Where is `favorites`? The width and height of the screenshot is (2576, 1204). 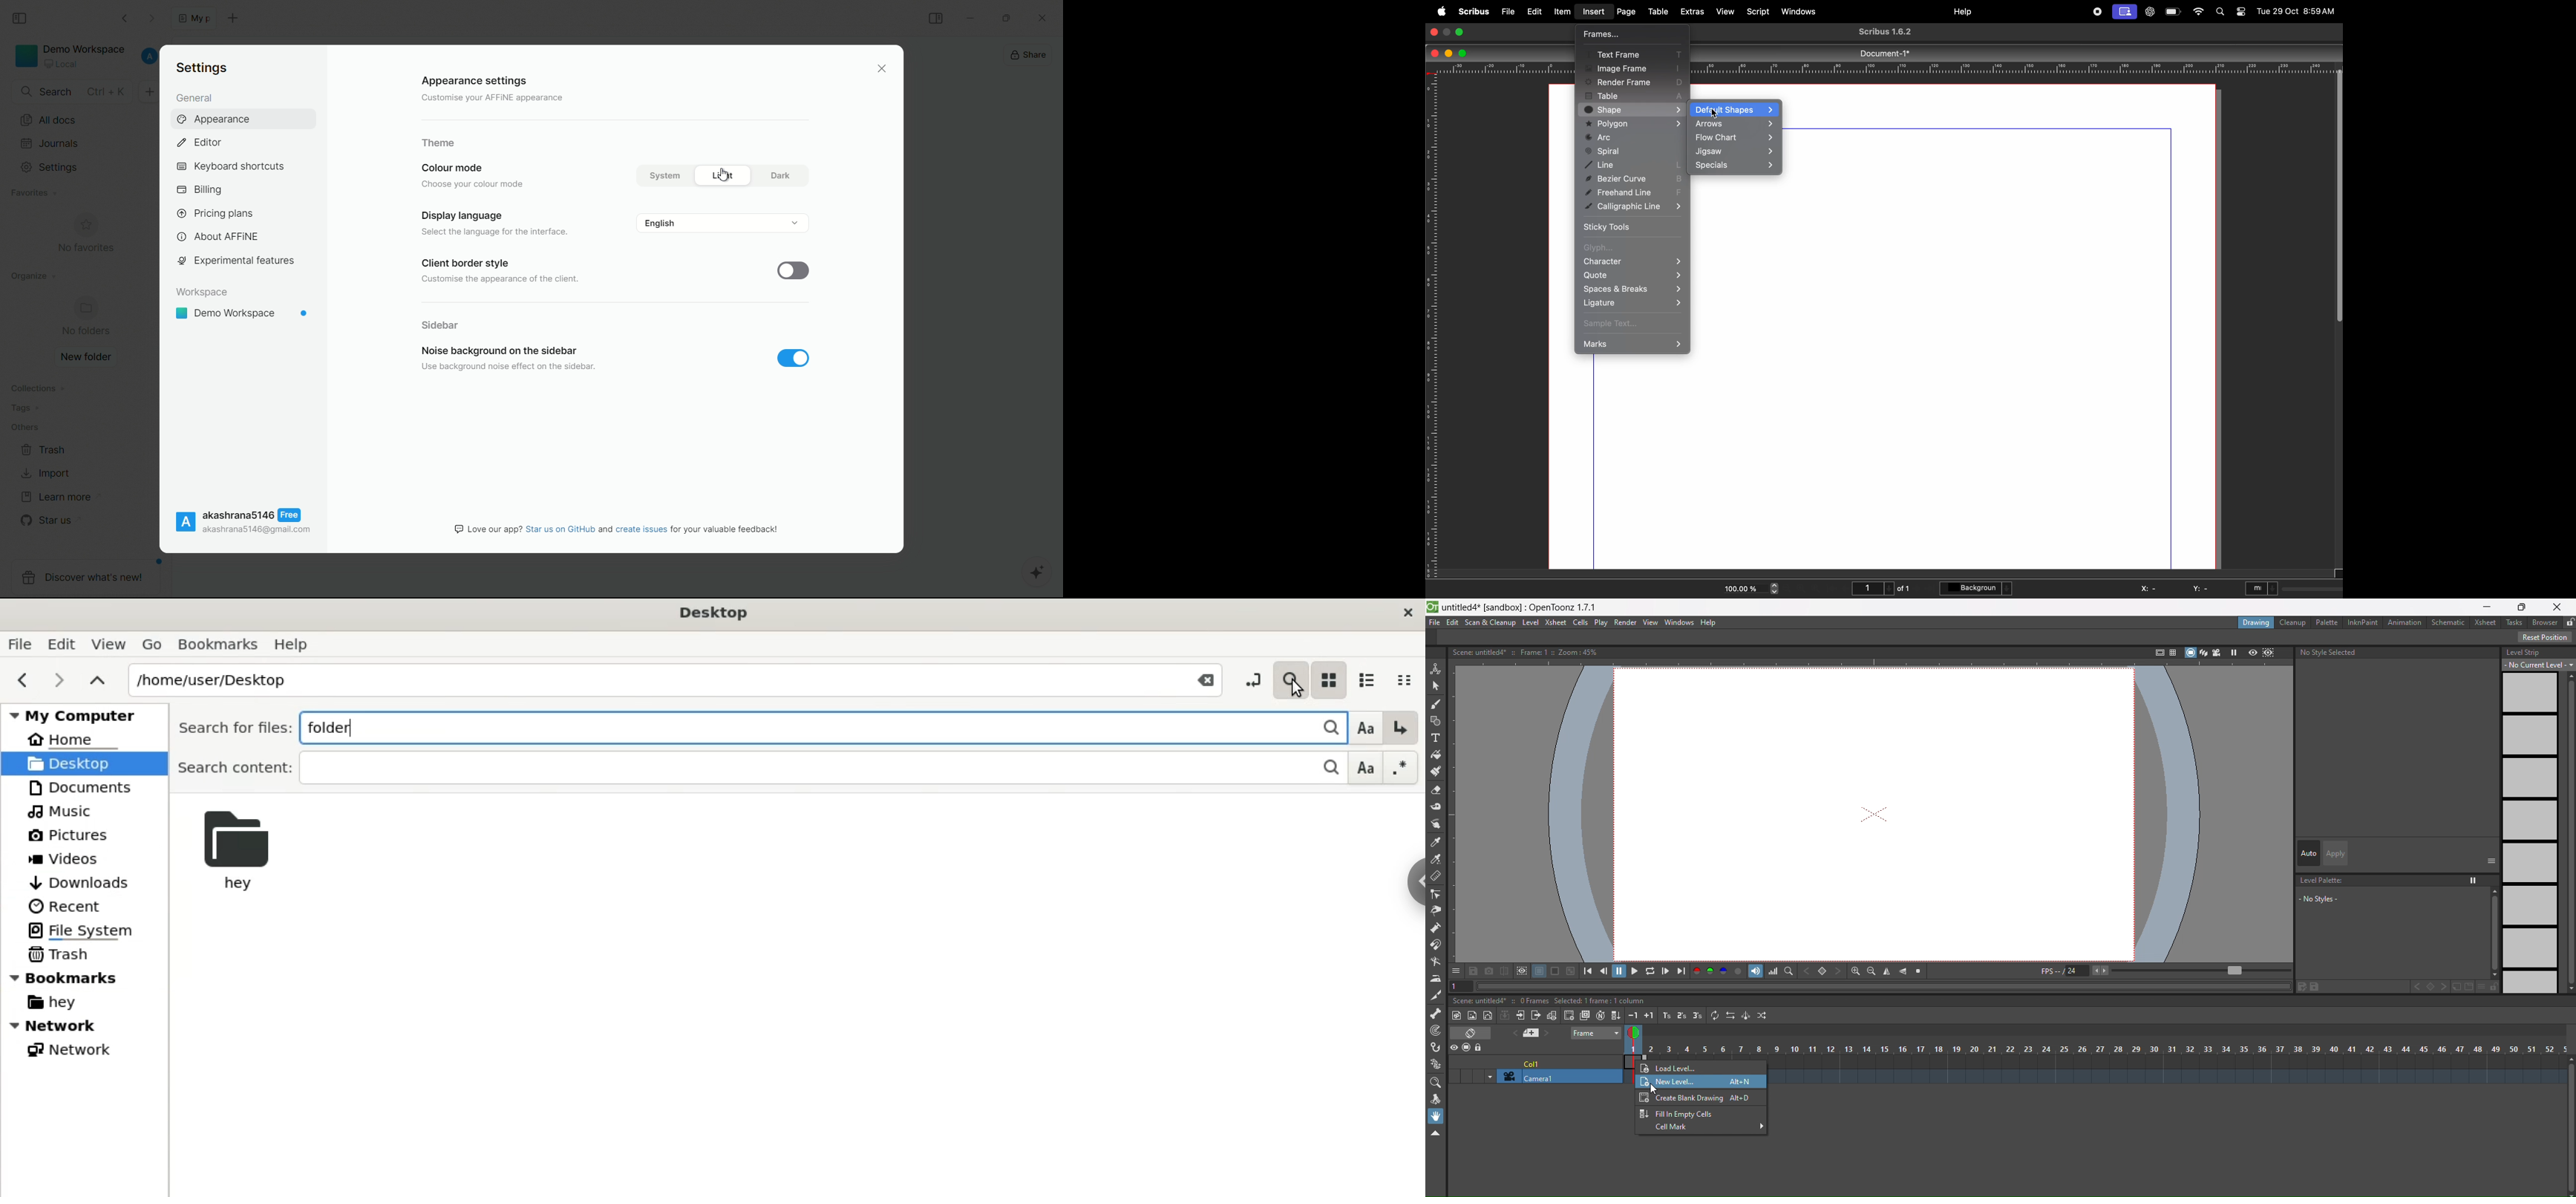
favorites is located at coordinates (32, 193).